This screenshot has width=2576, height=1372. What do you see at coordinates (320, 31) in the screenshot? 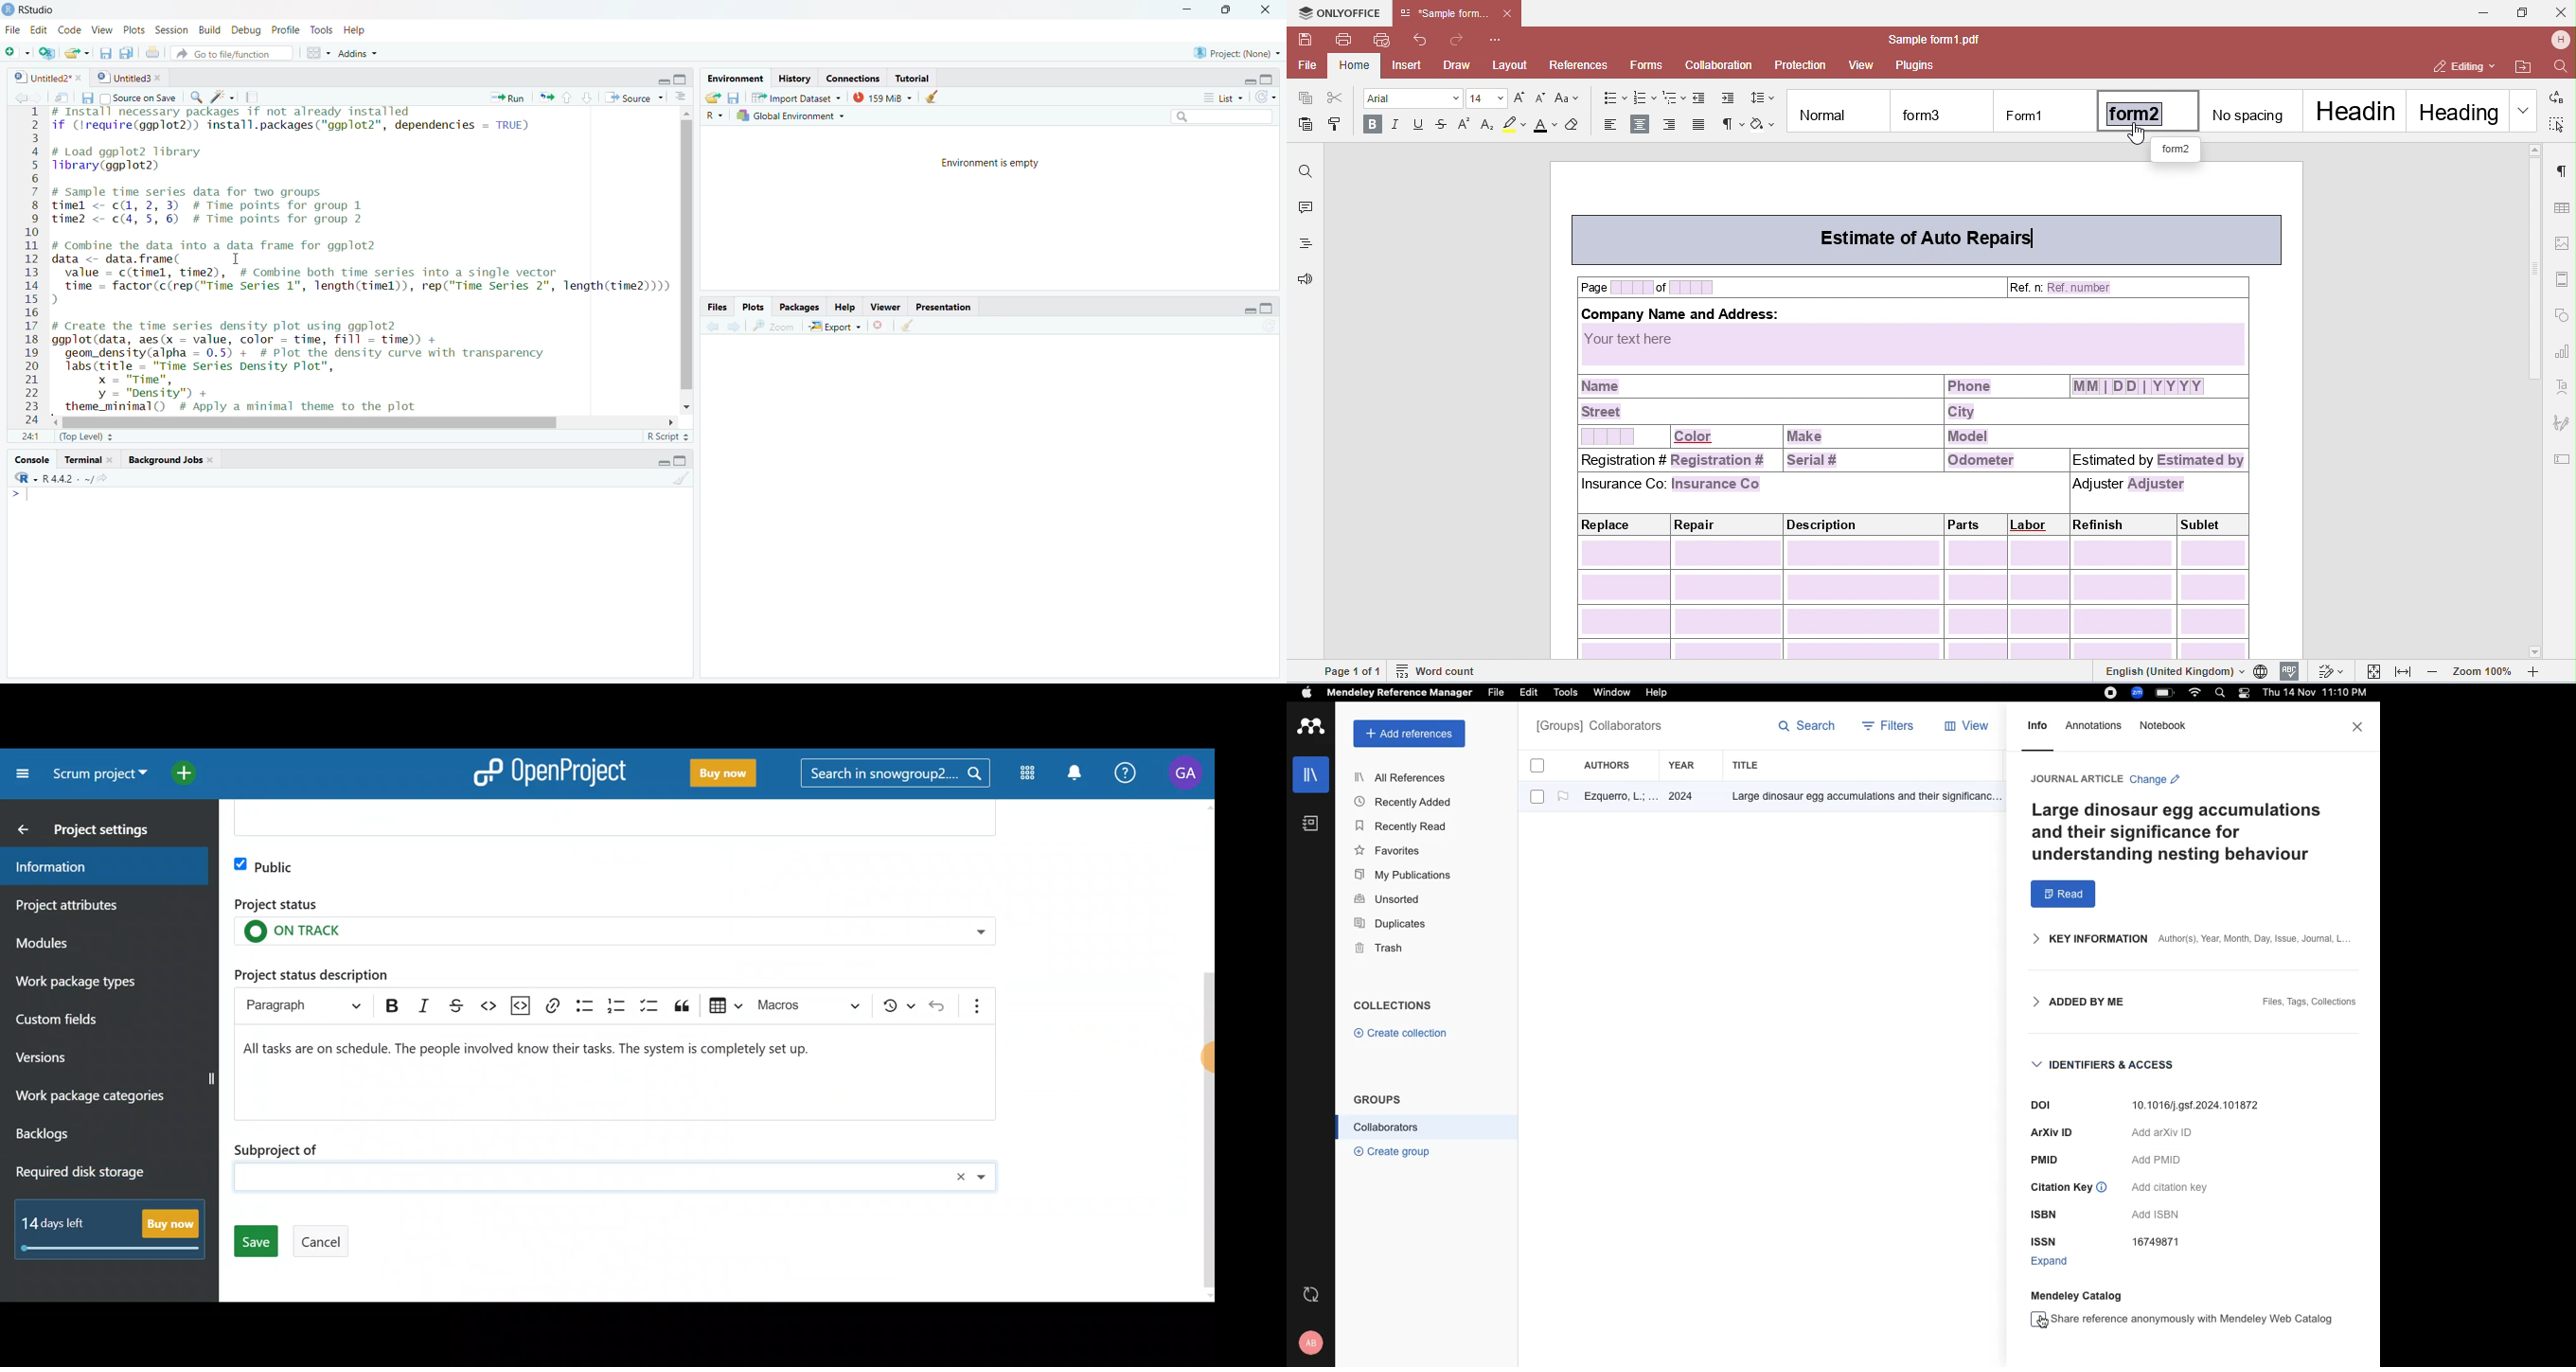
I see `Tools` at bounding box center [320, 31].